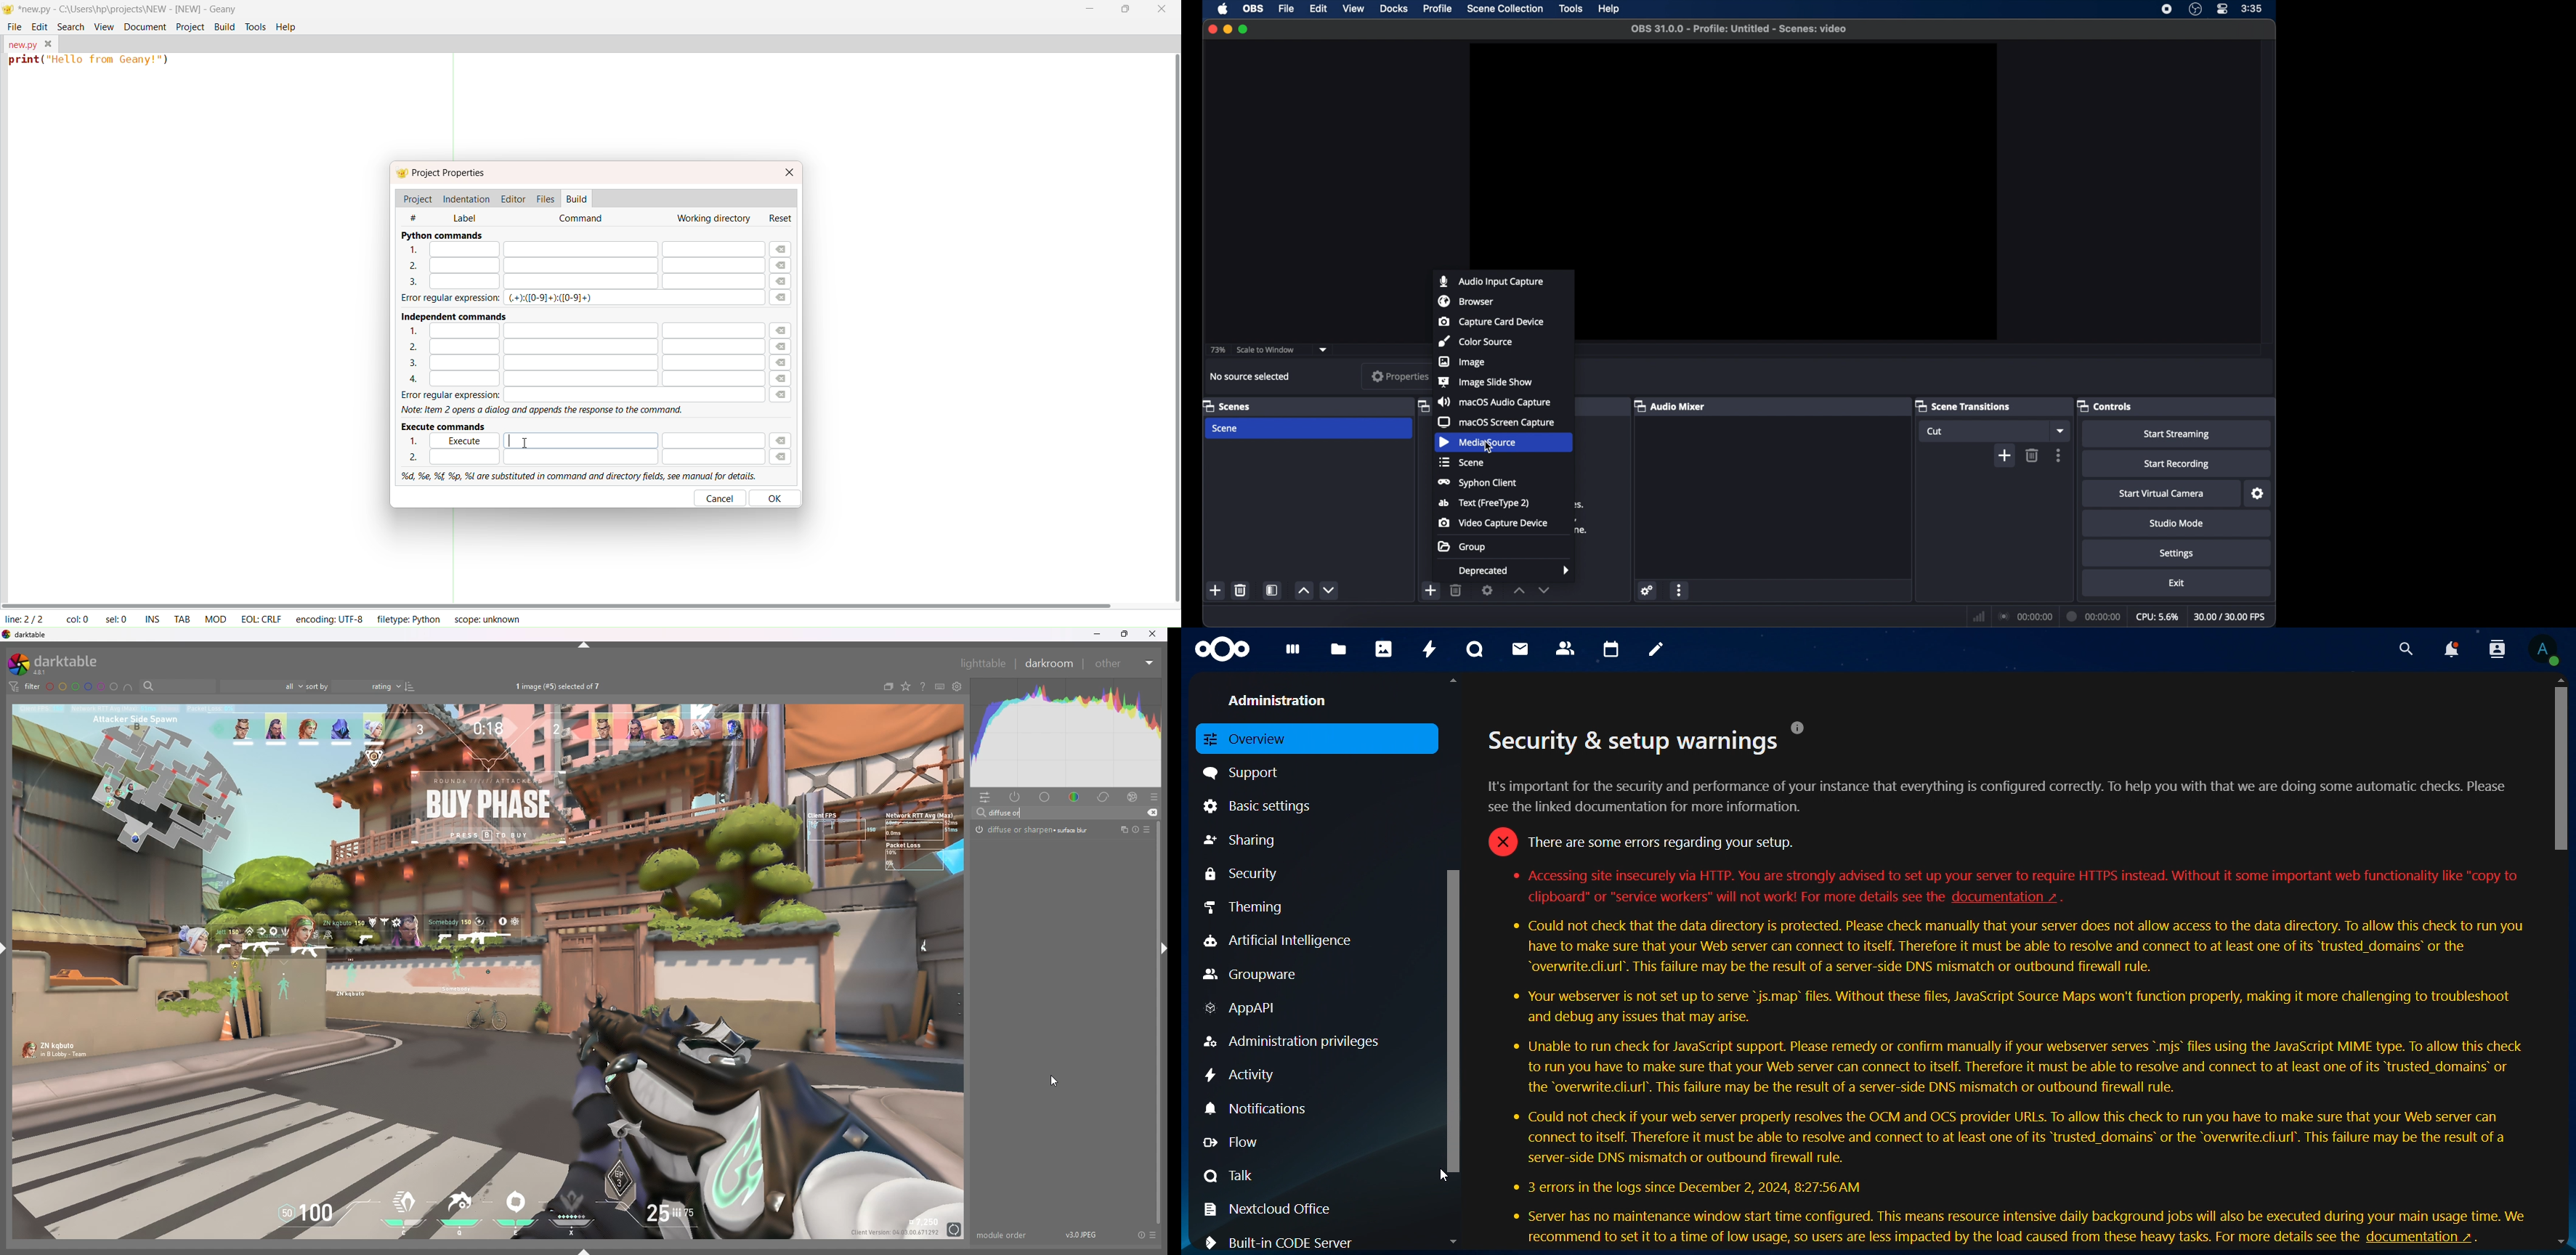 This screenshot has width=2576, height=1260. I want to click on obs, so click(1252, 8).